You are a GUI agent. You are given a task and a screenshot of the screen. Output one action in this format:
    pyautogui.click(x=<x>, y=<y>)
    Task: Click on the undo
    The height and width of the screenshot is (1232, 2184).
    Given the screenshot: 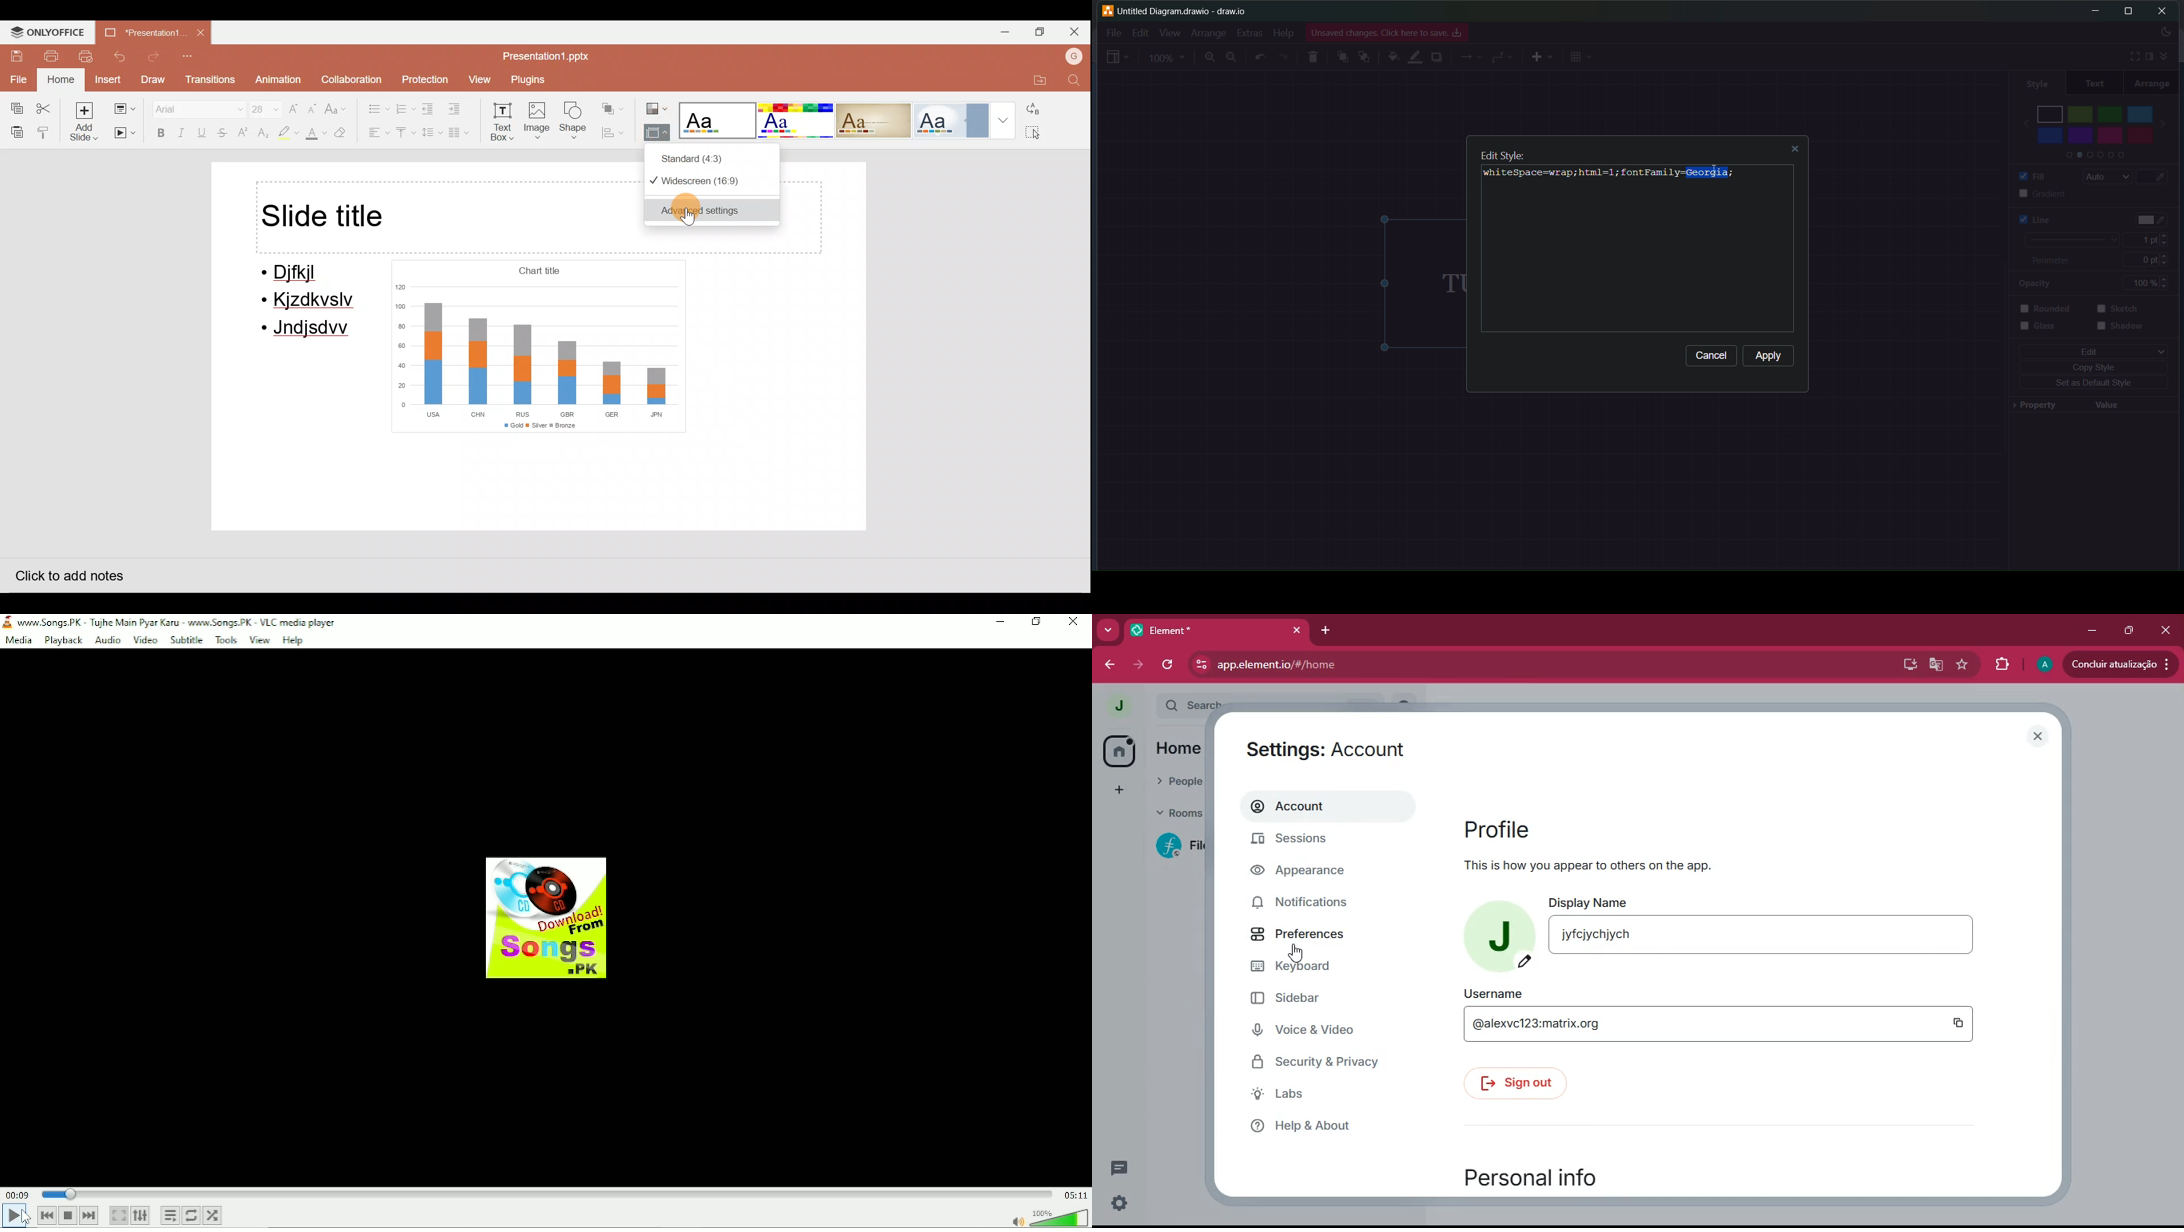 What is the action you would take?
    pyautogui.click(x=1261, y=57)
    